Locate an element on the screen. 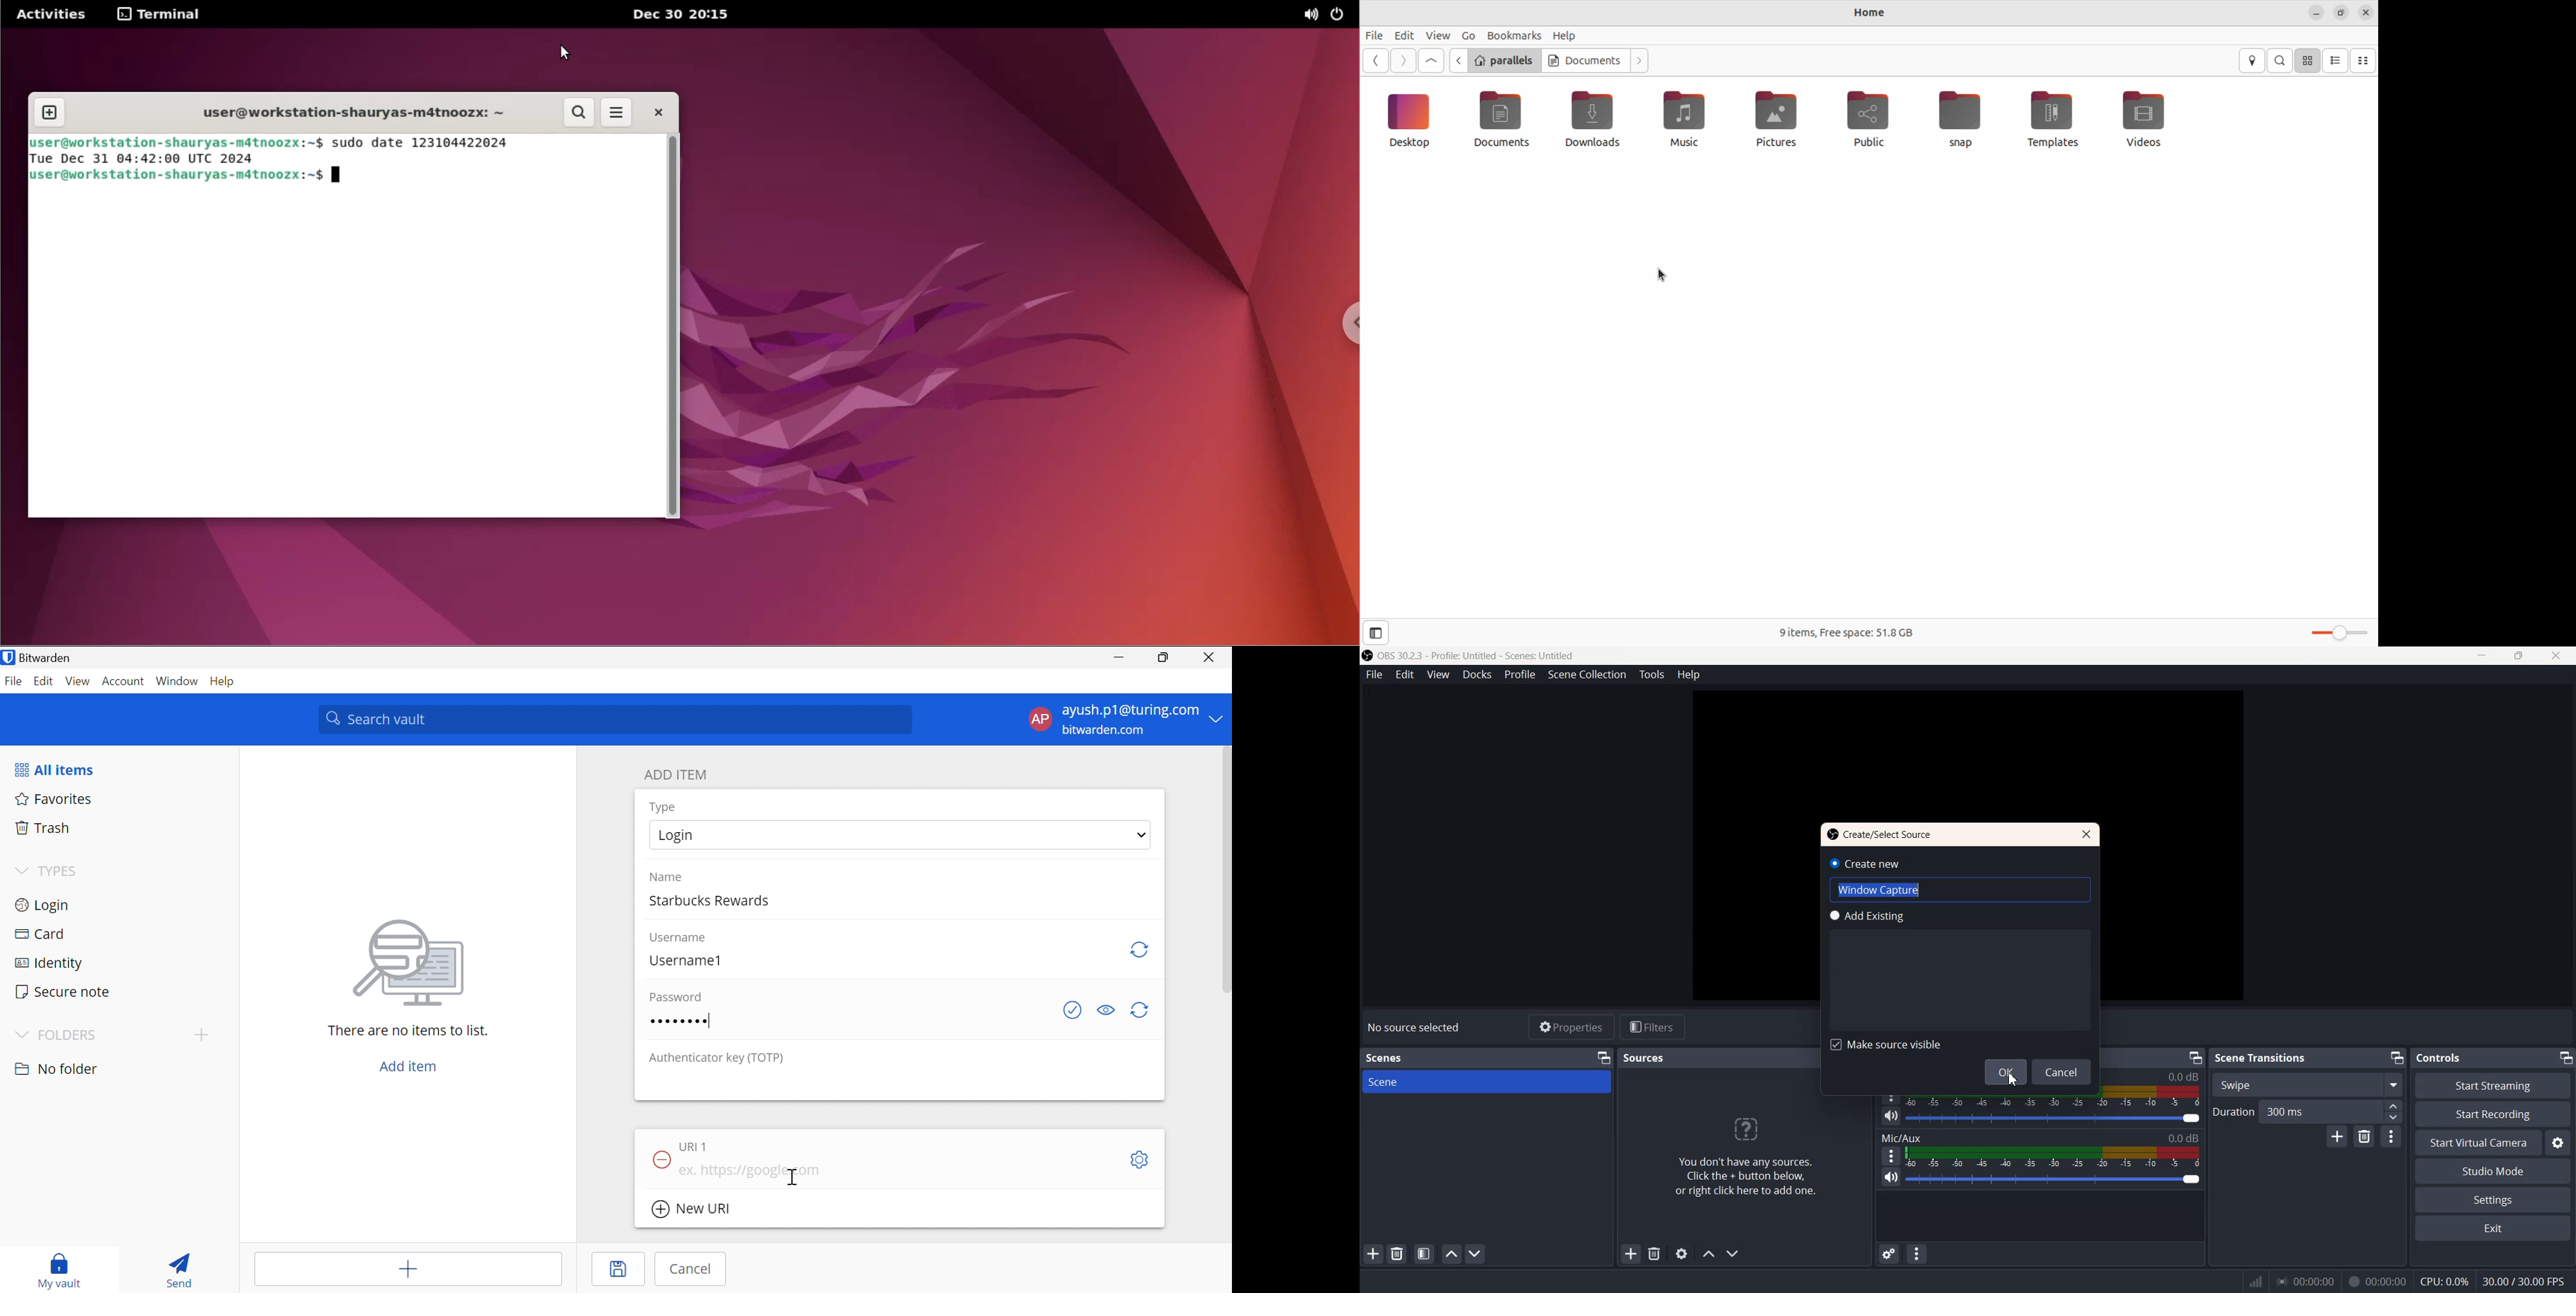 The image size is (2576, 1316). URI 1 is located at coordinates (697, 1146).